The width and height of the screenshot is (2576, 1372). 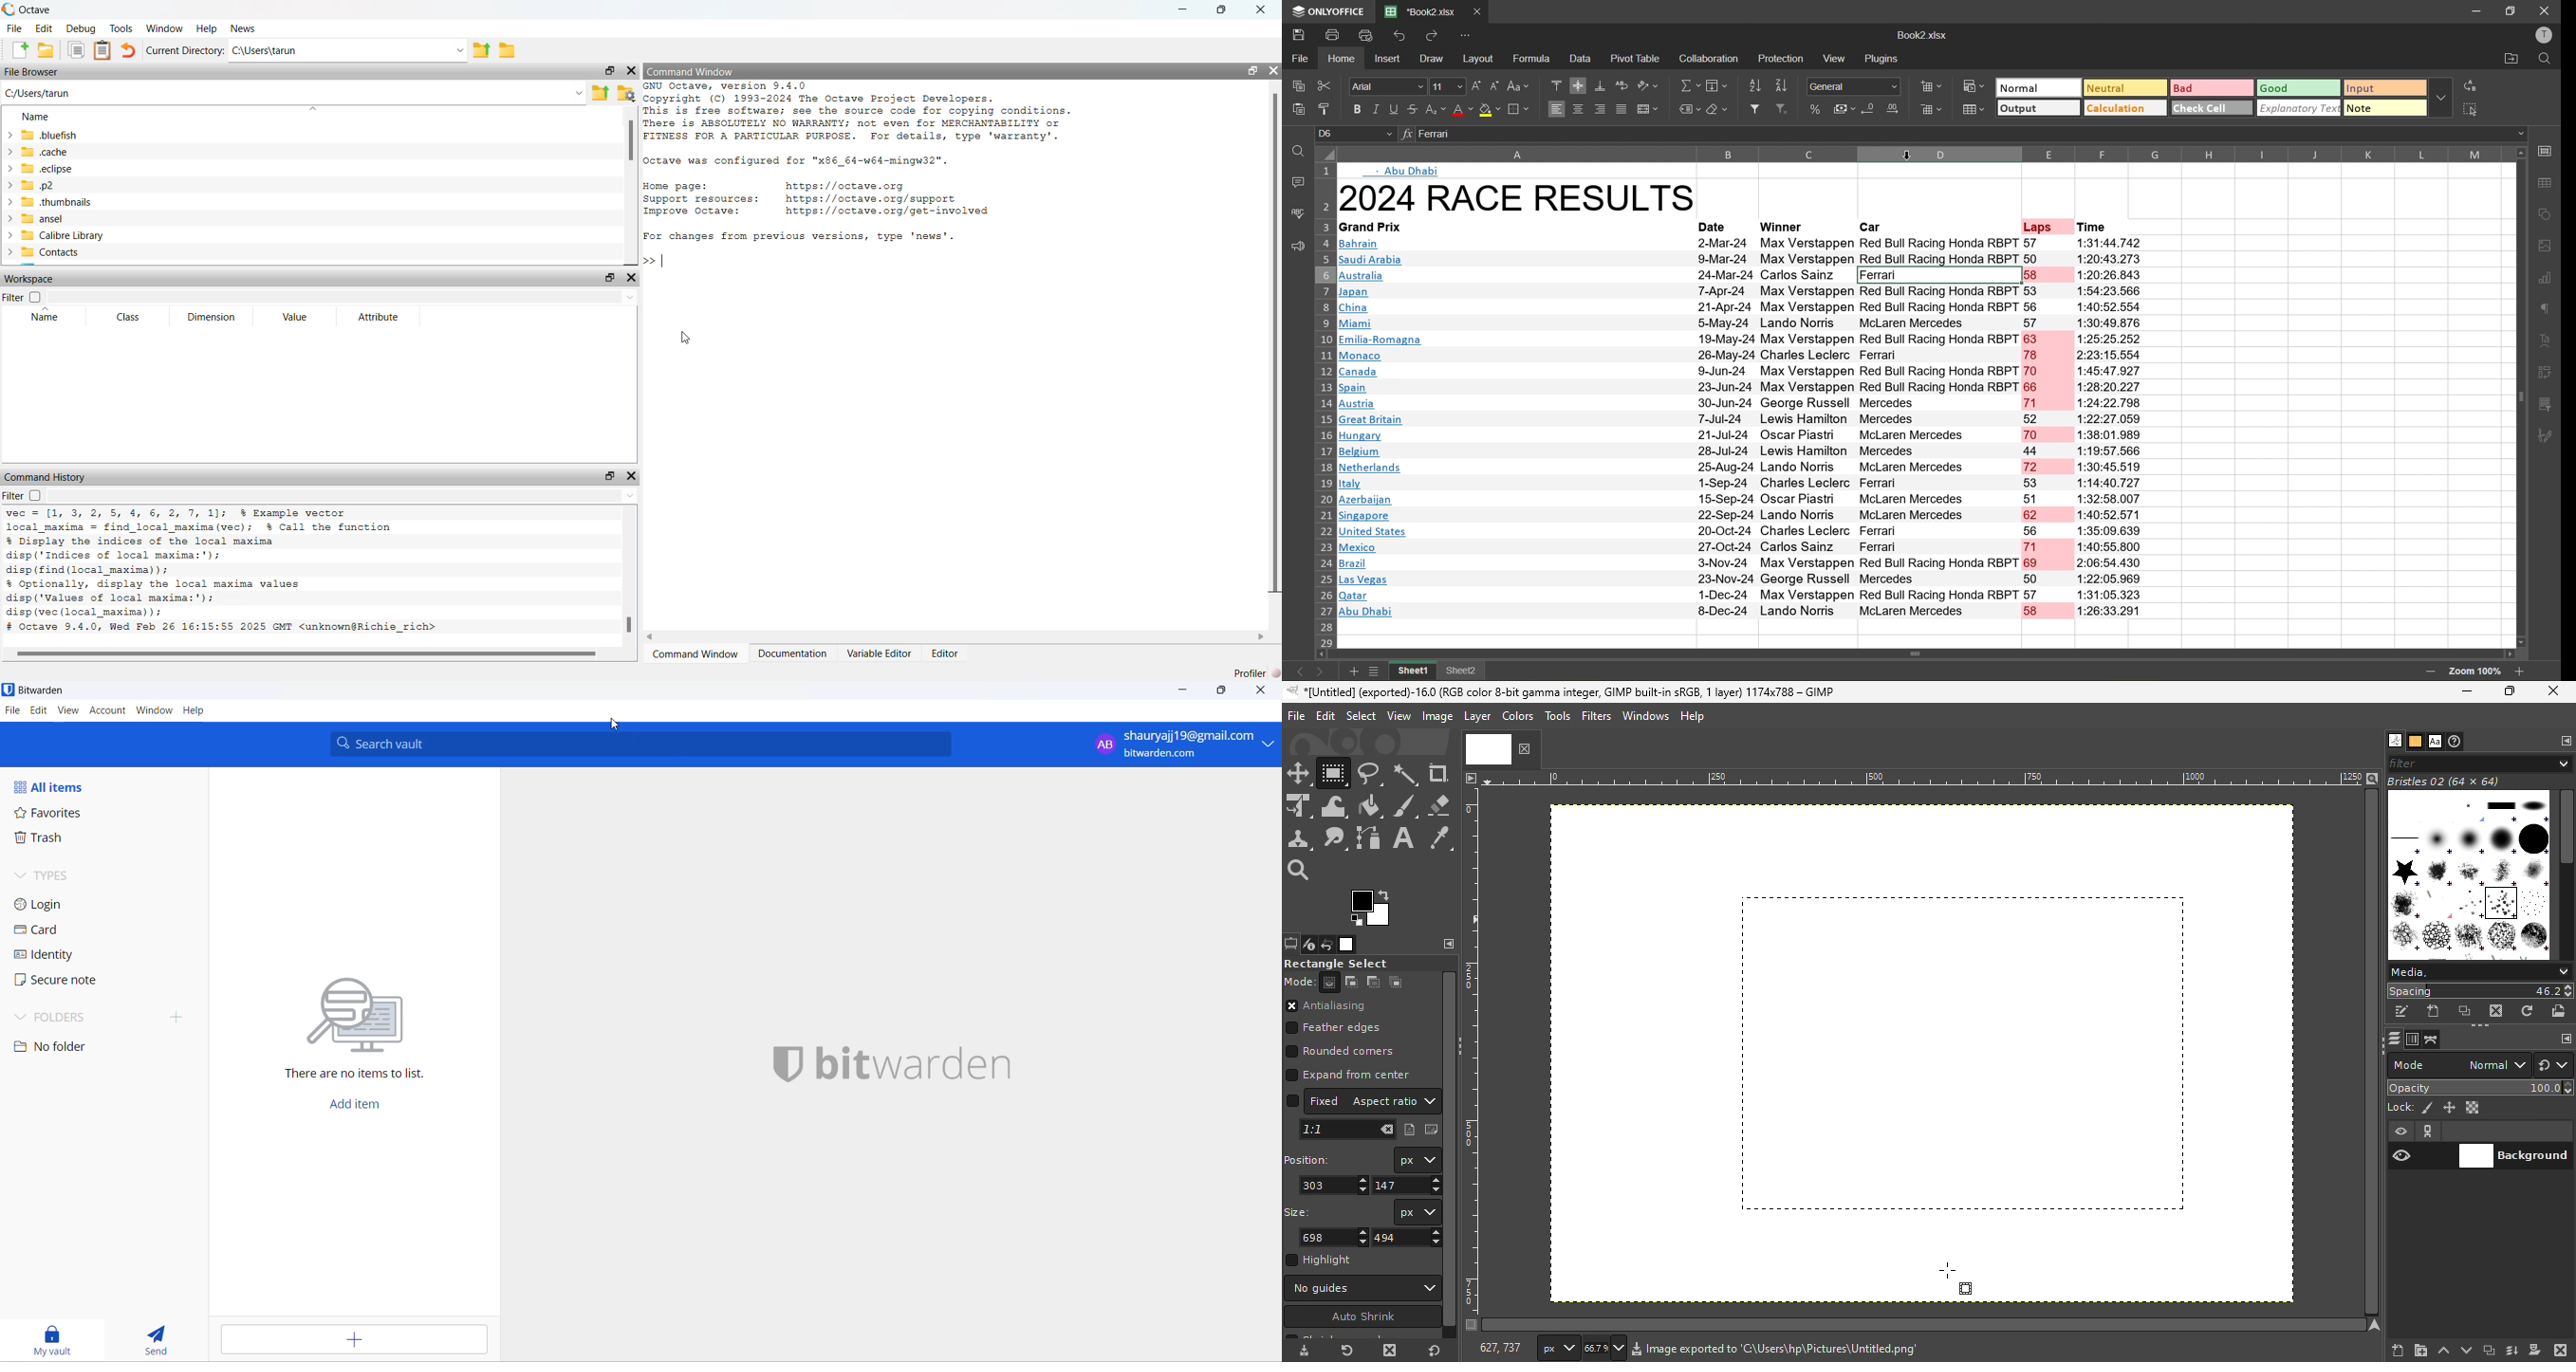 What do you see at coordinates (1841, 1353) in the screenshot?
I see `'C;\Users\hp\Pictures\Untitled.png'` at bounding box center [1841, 1353].